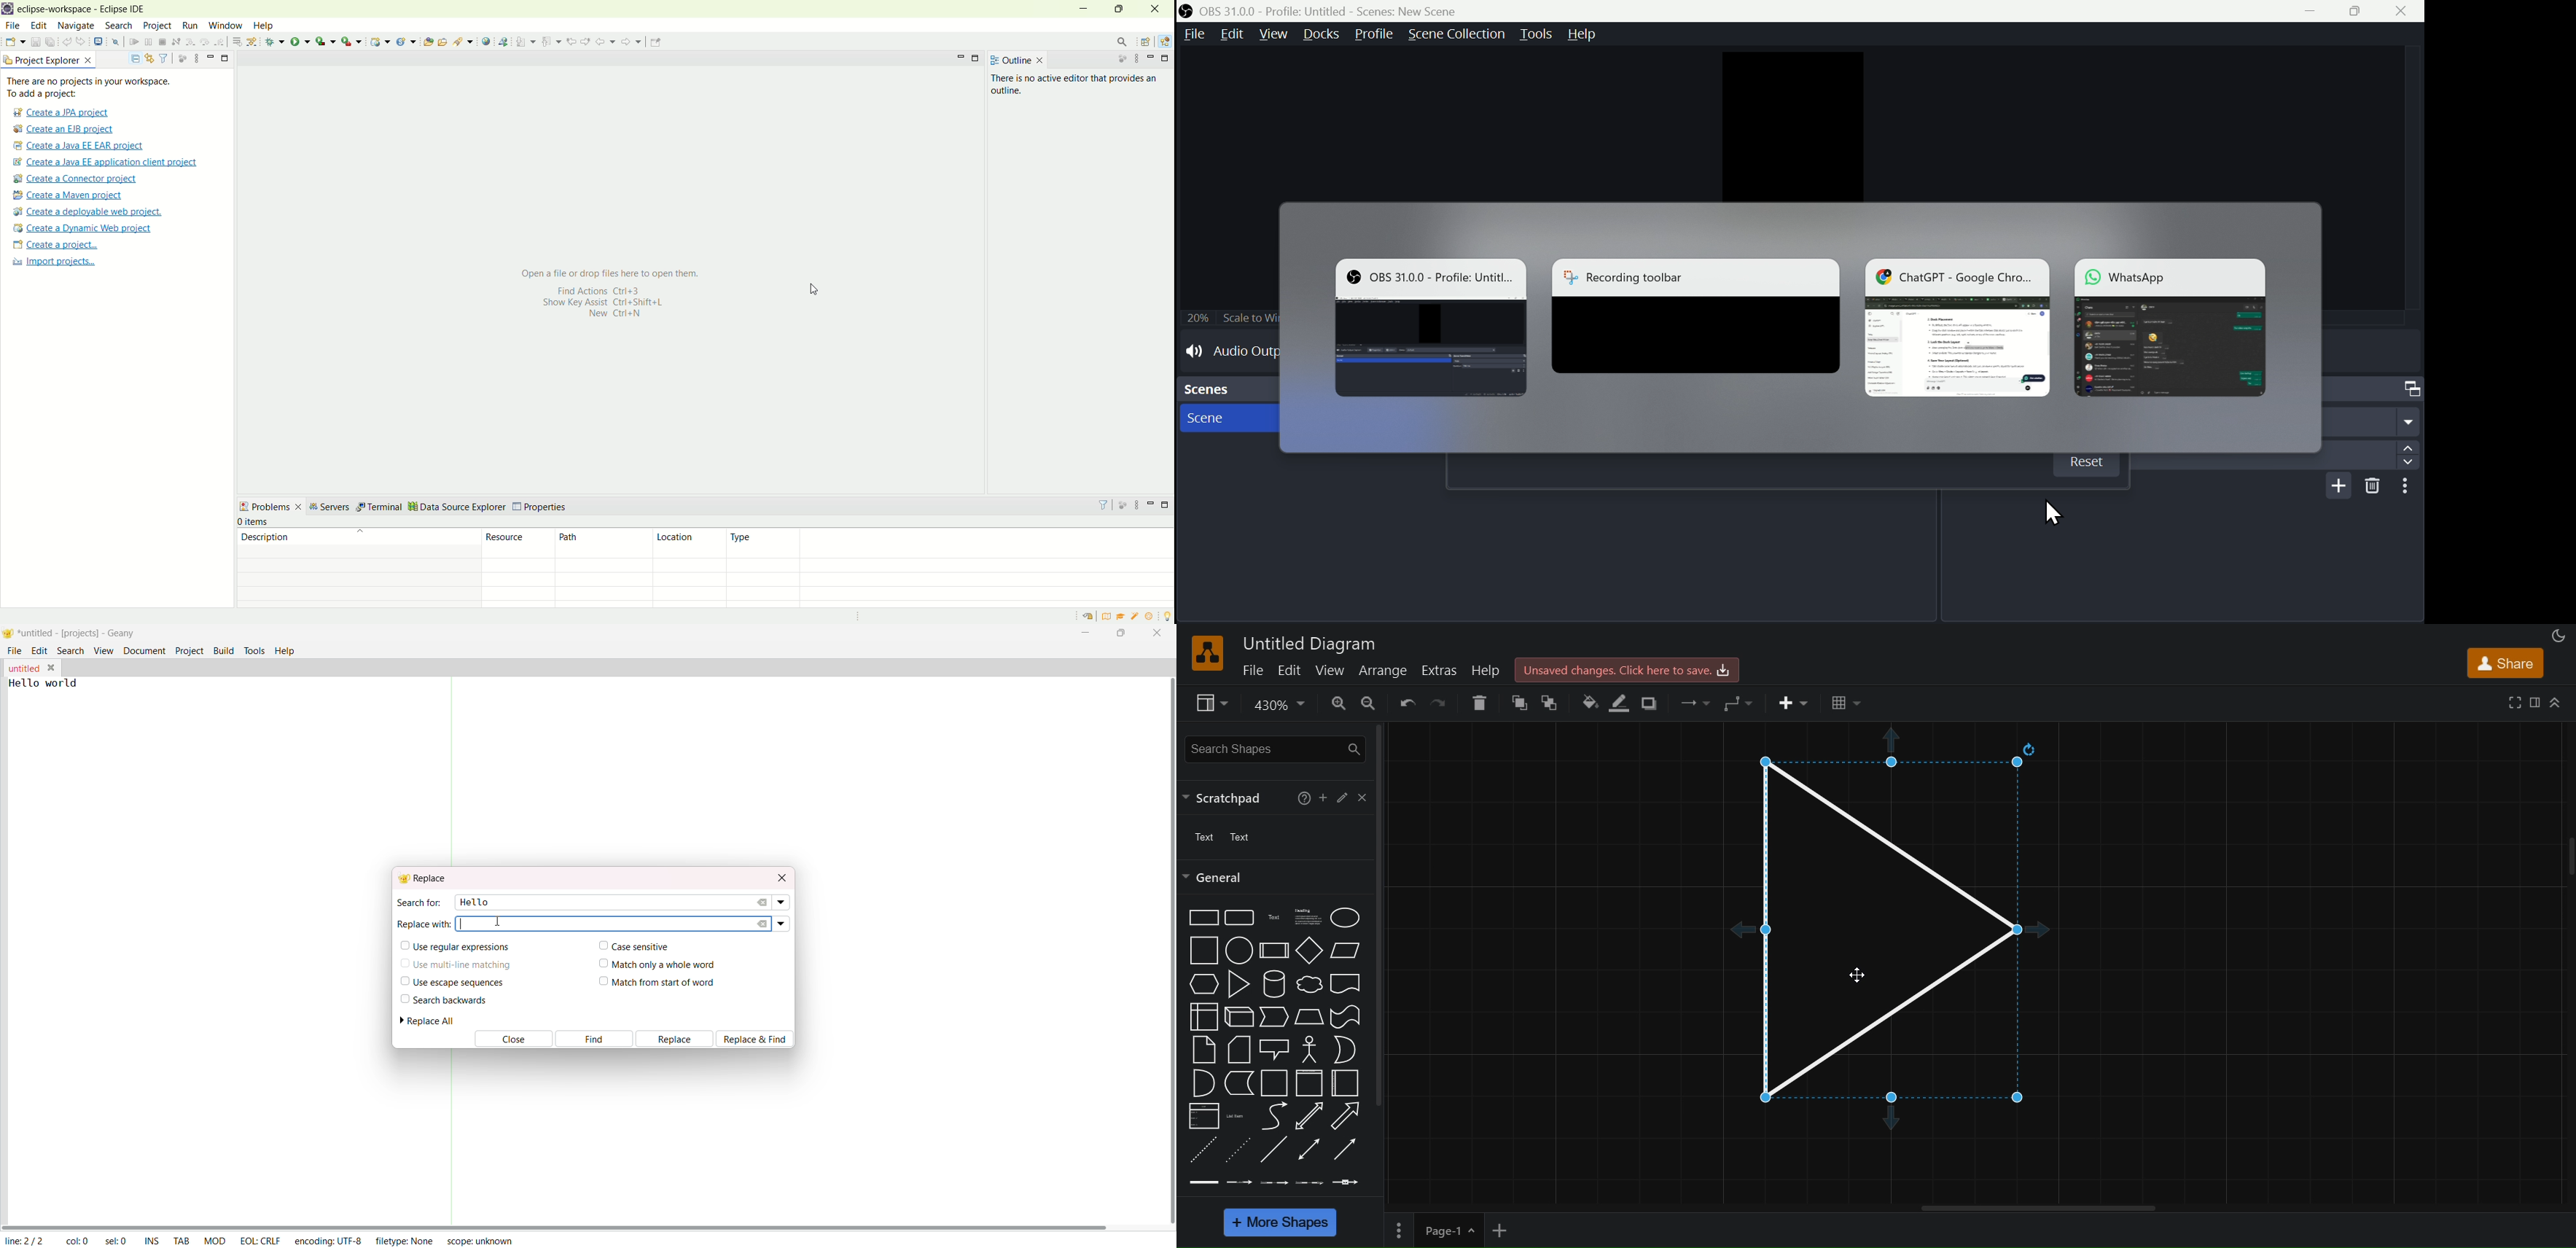  I want to click on drop to frames, so click(235, 41).